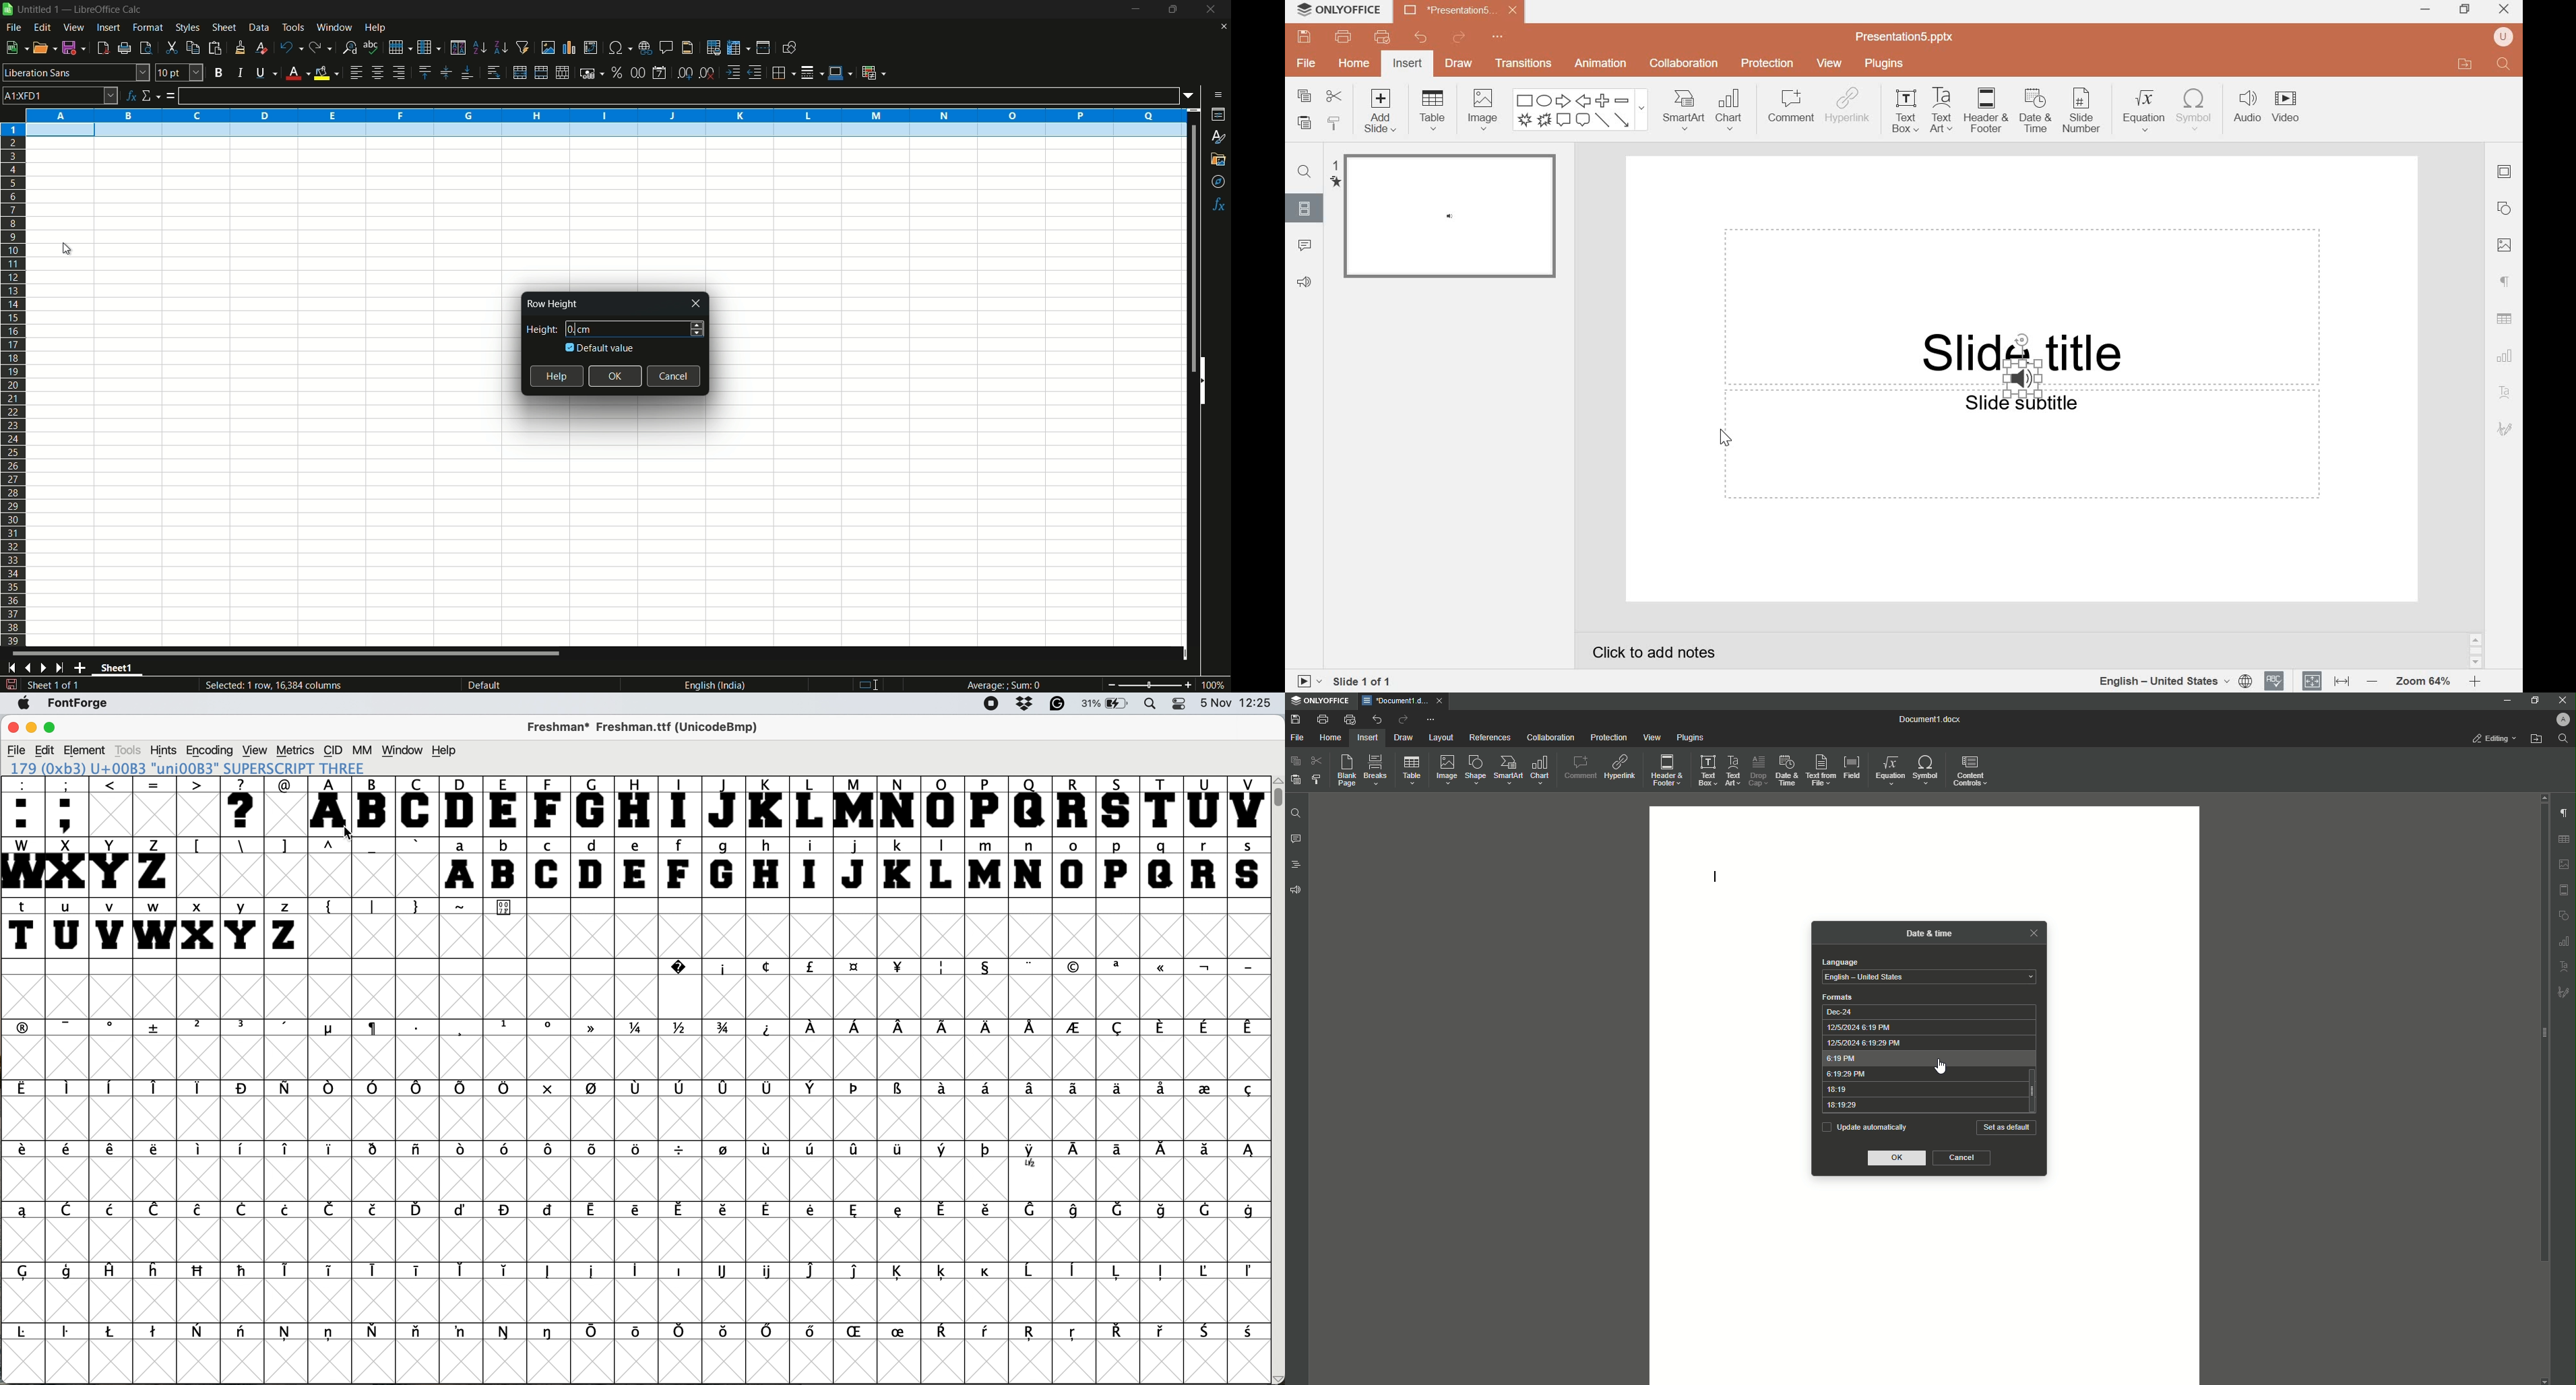  Describe the element at coordinates (1832, 63) in the screenshot. I see `view` at that location.